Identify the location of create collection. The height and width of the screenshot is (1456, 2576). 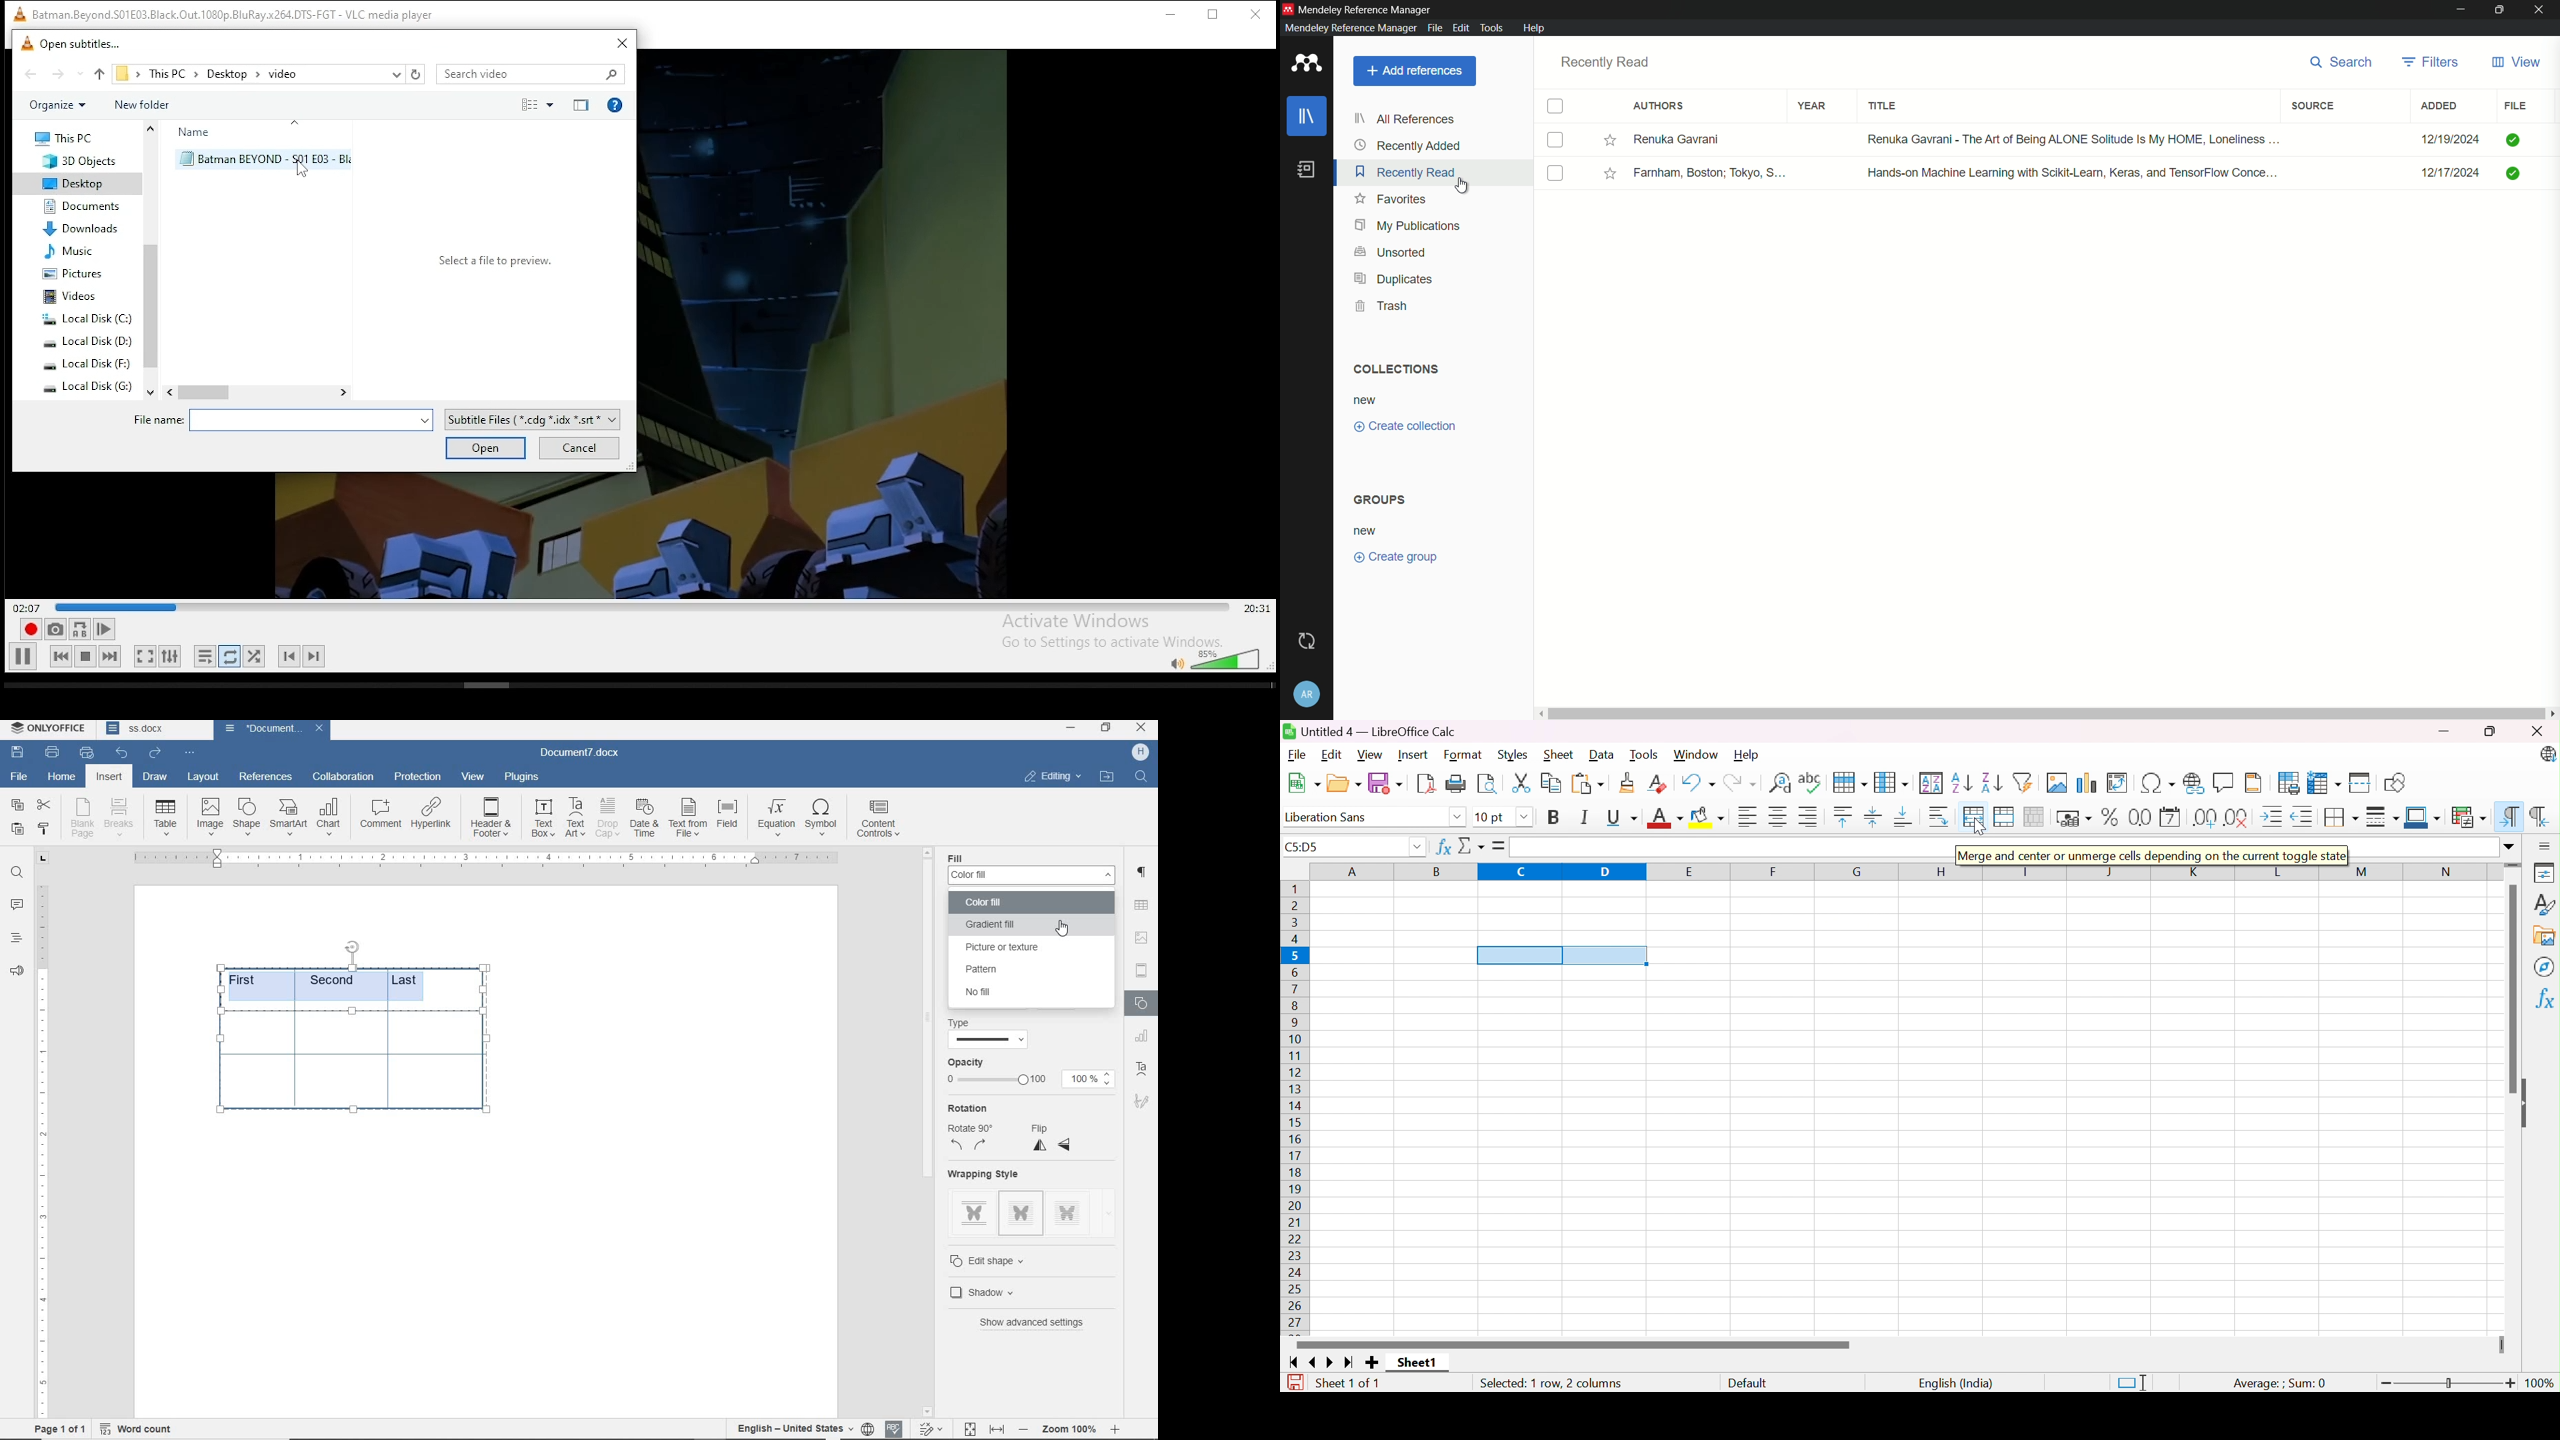
(1403, 427).